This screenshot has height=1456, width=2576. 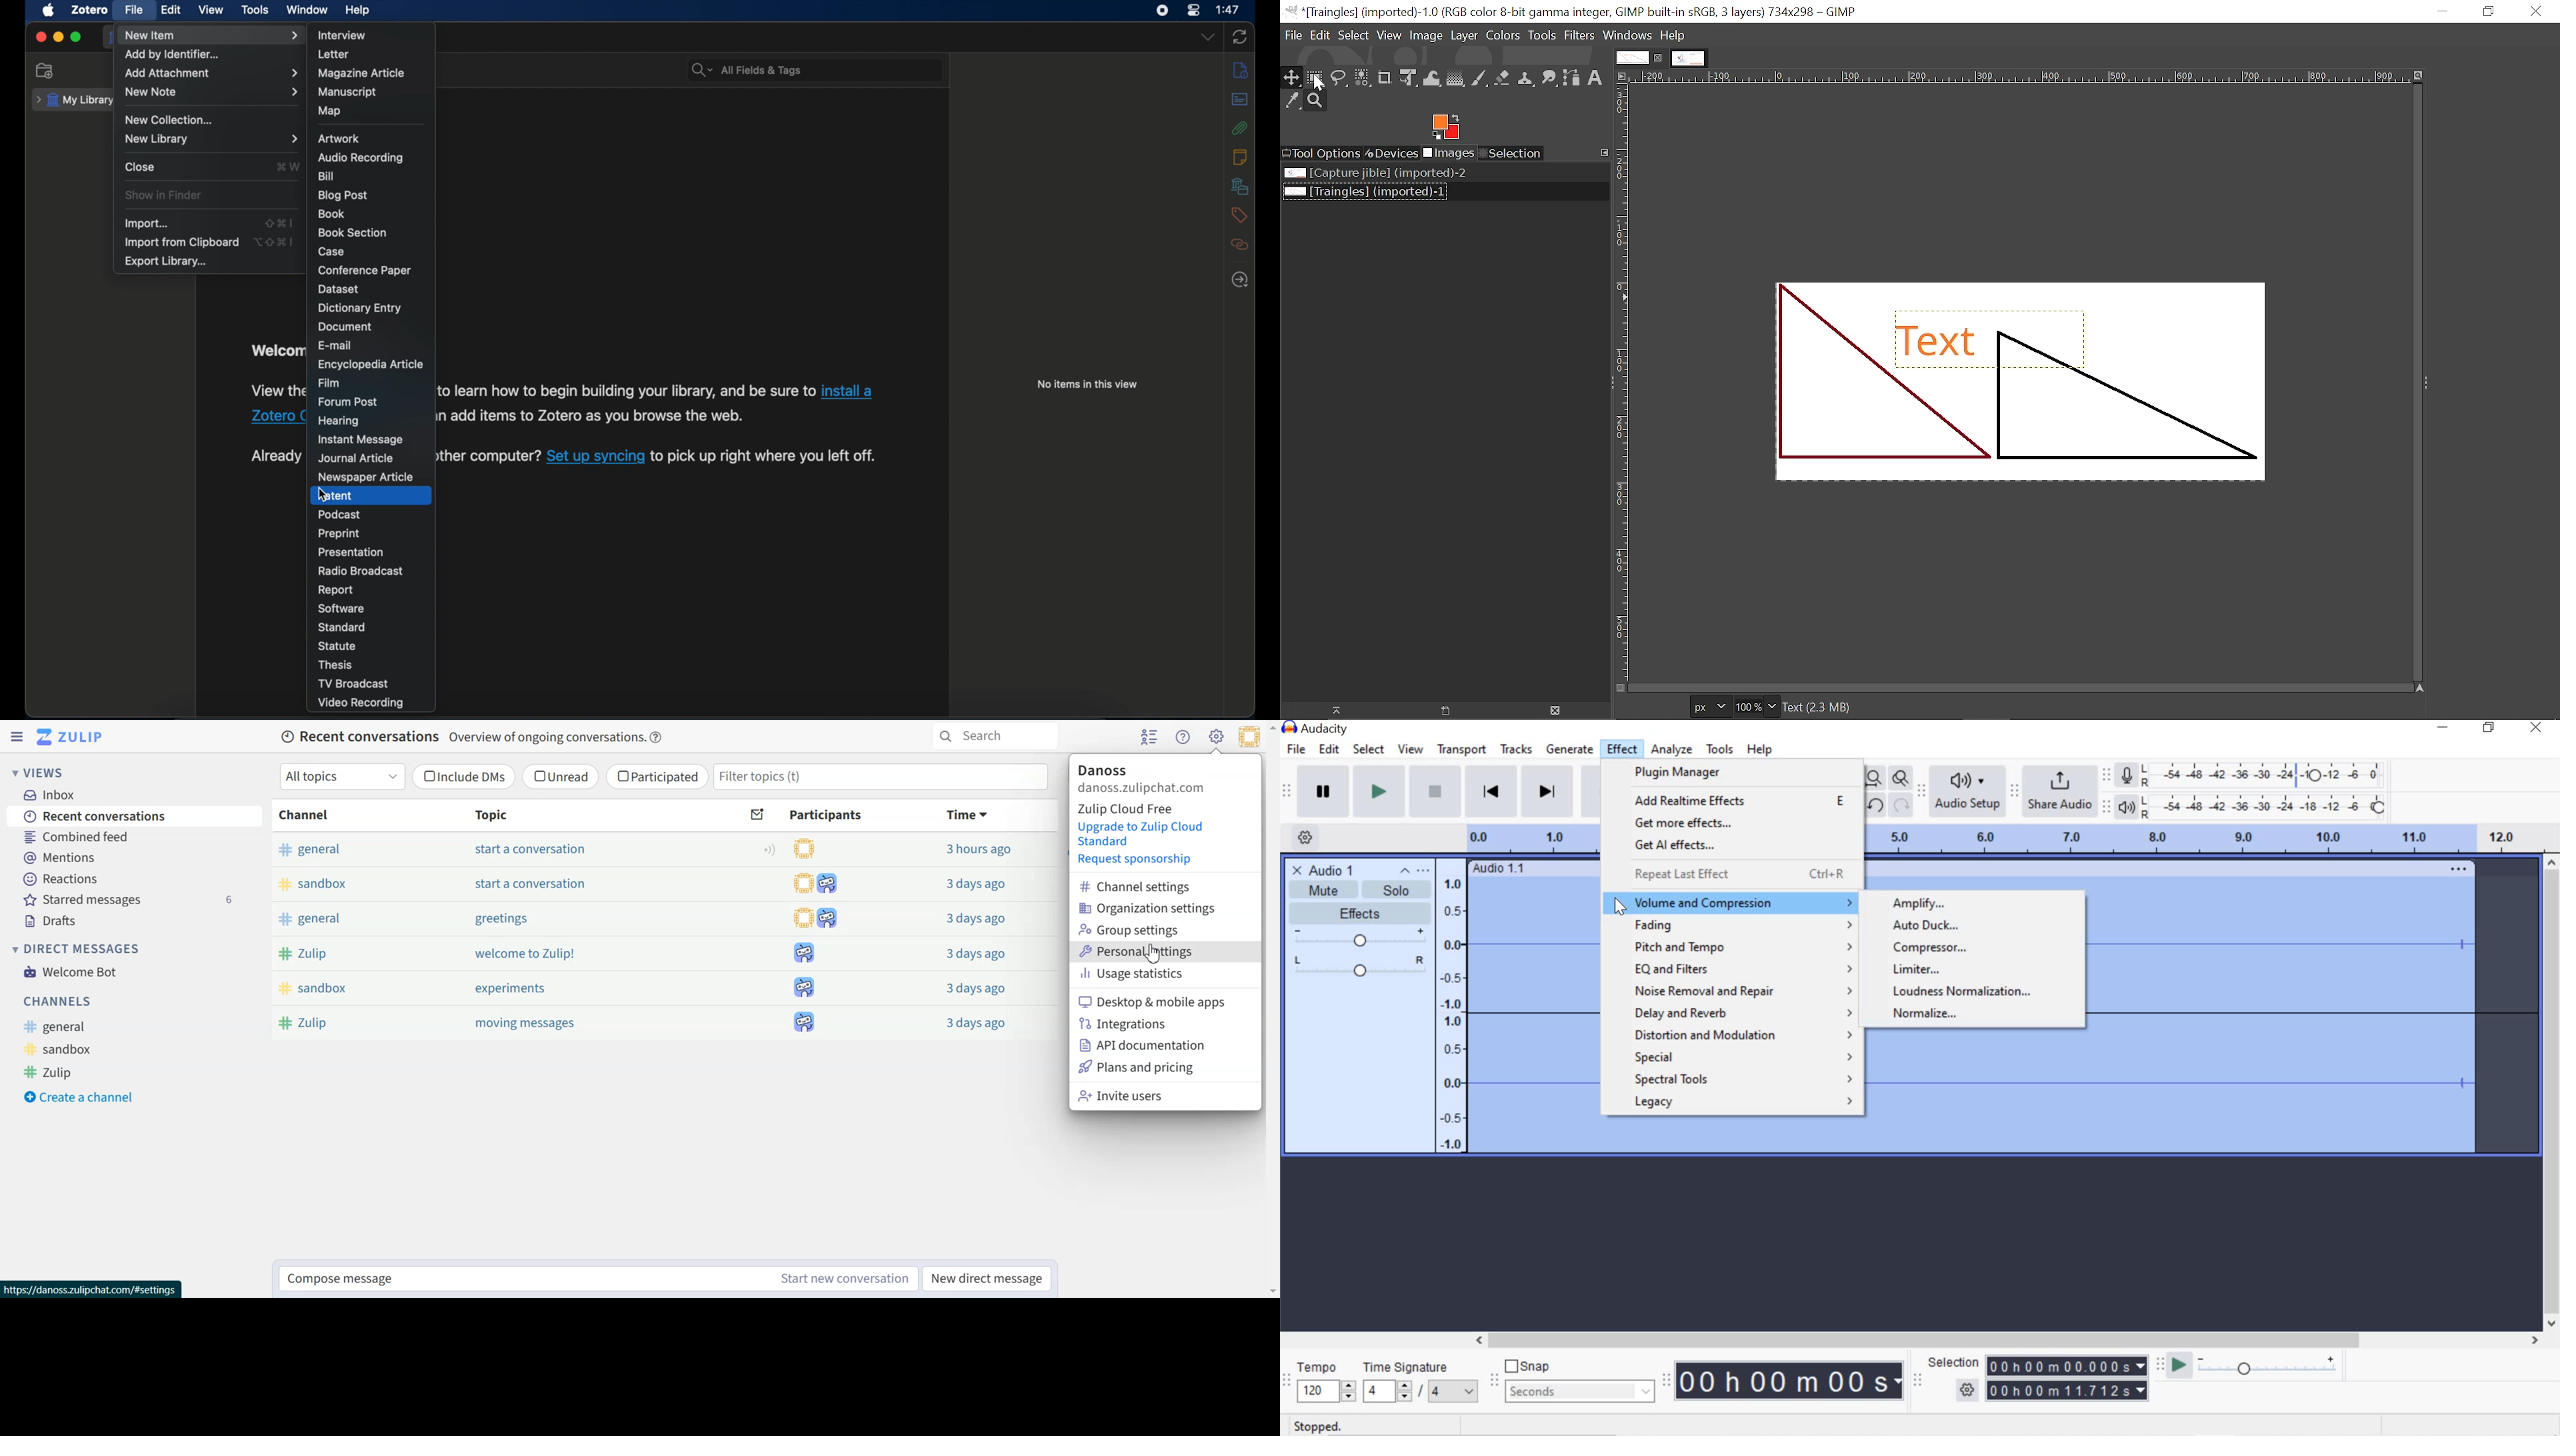 I want to click on Help menu, so click(x=1183, y=737).